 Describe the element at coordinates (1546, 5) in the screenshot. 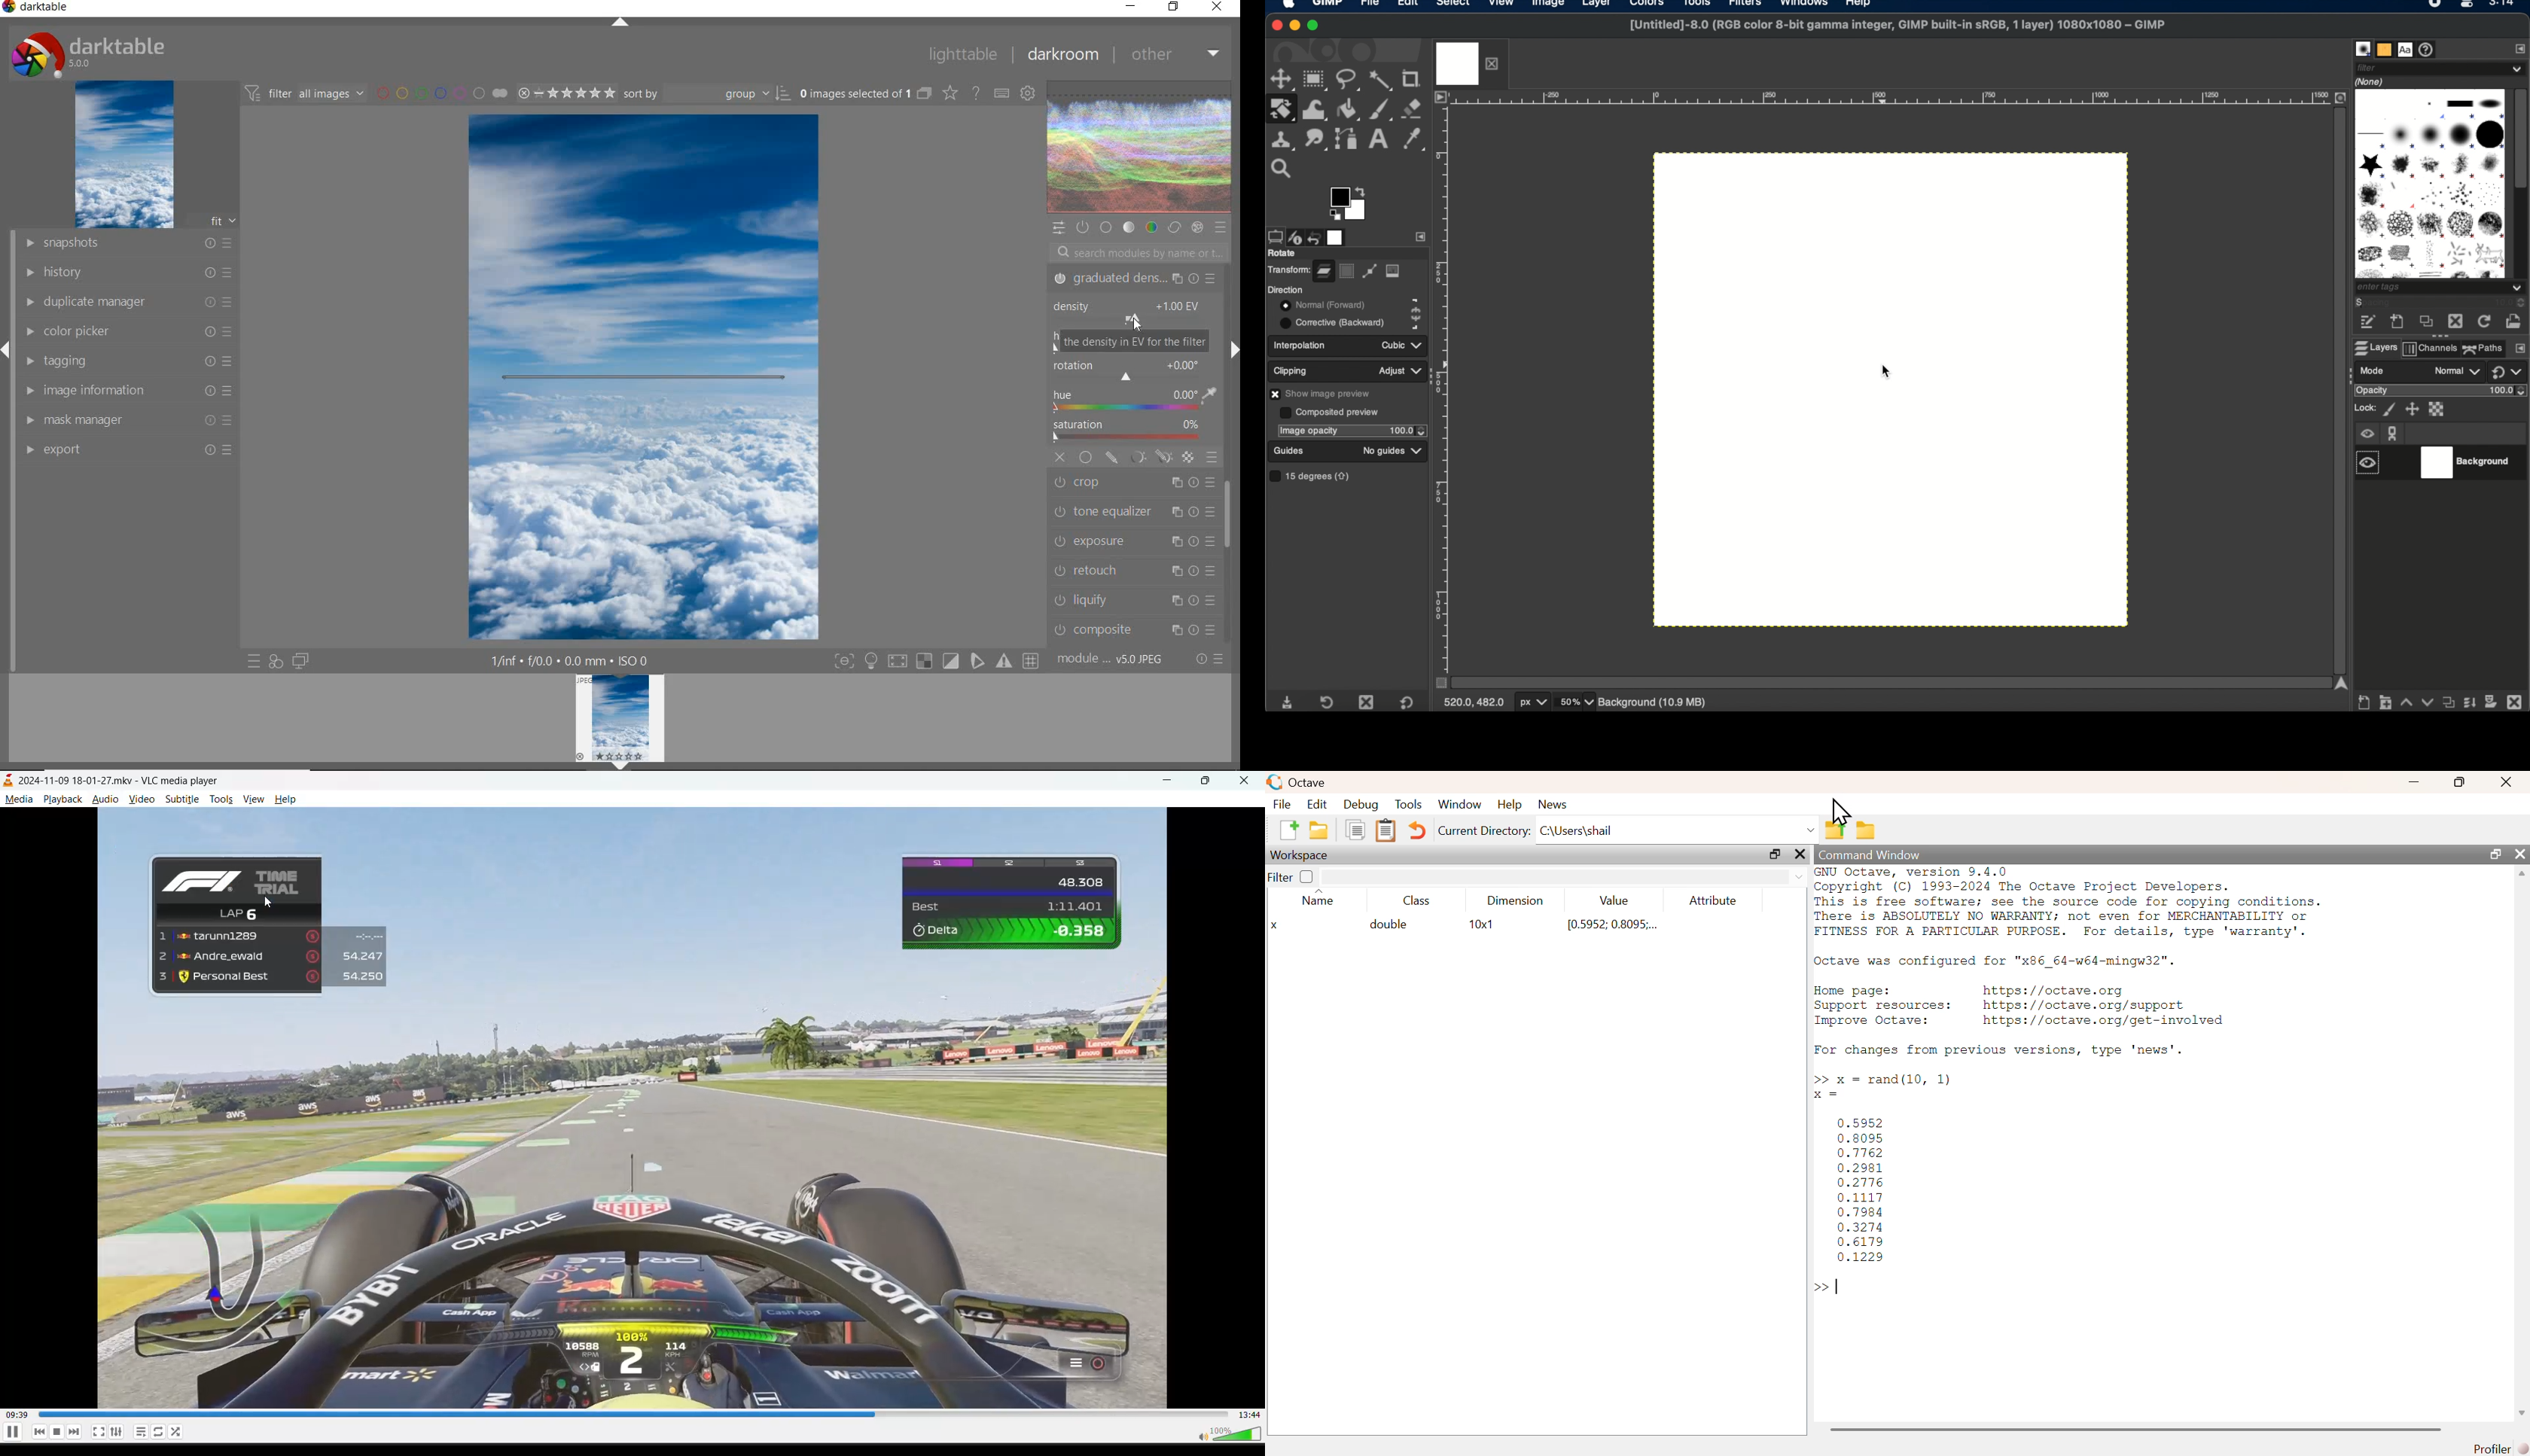

I see `image` at that location.